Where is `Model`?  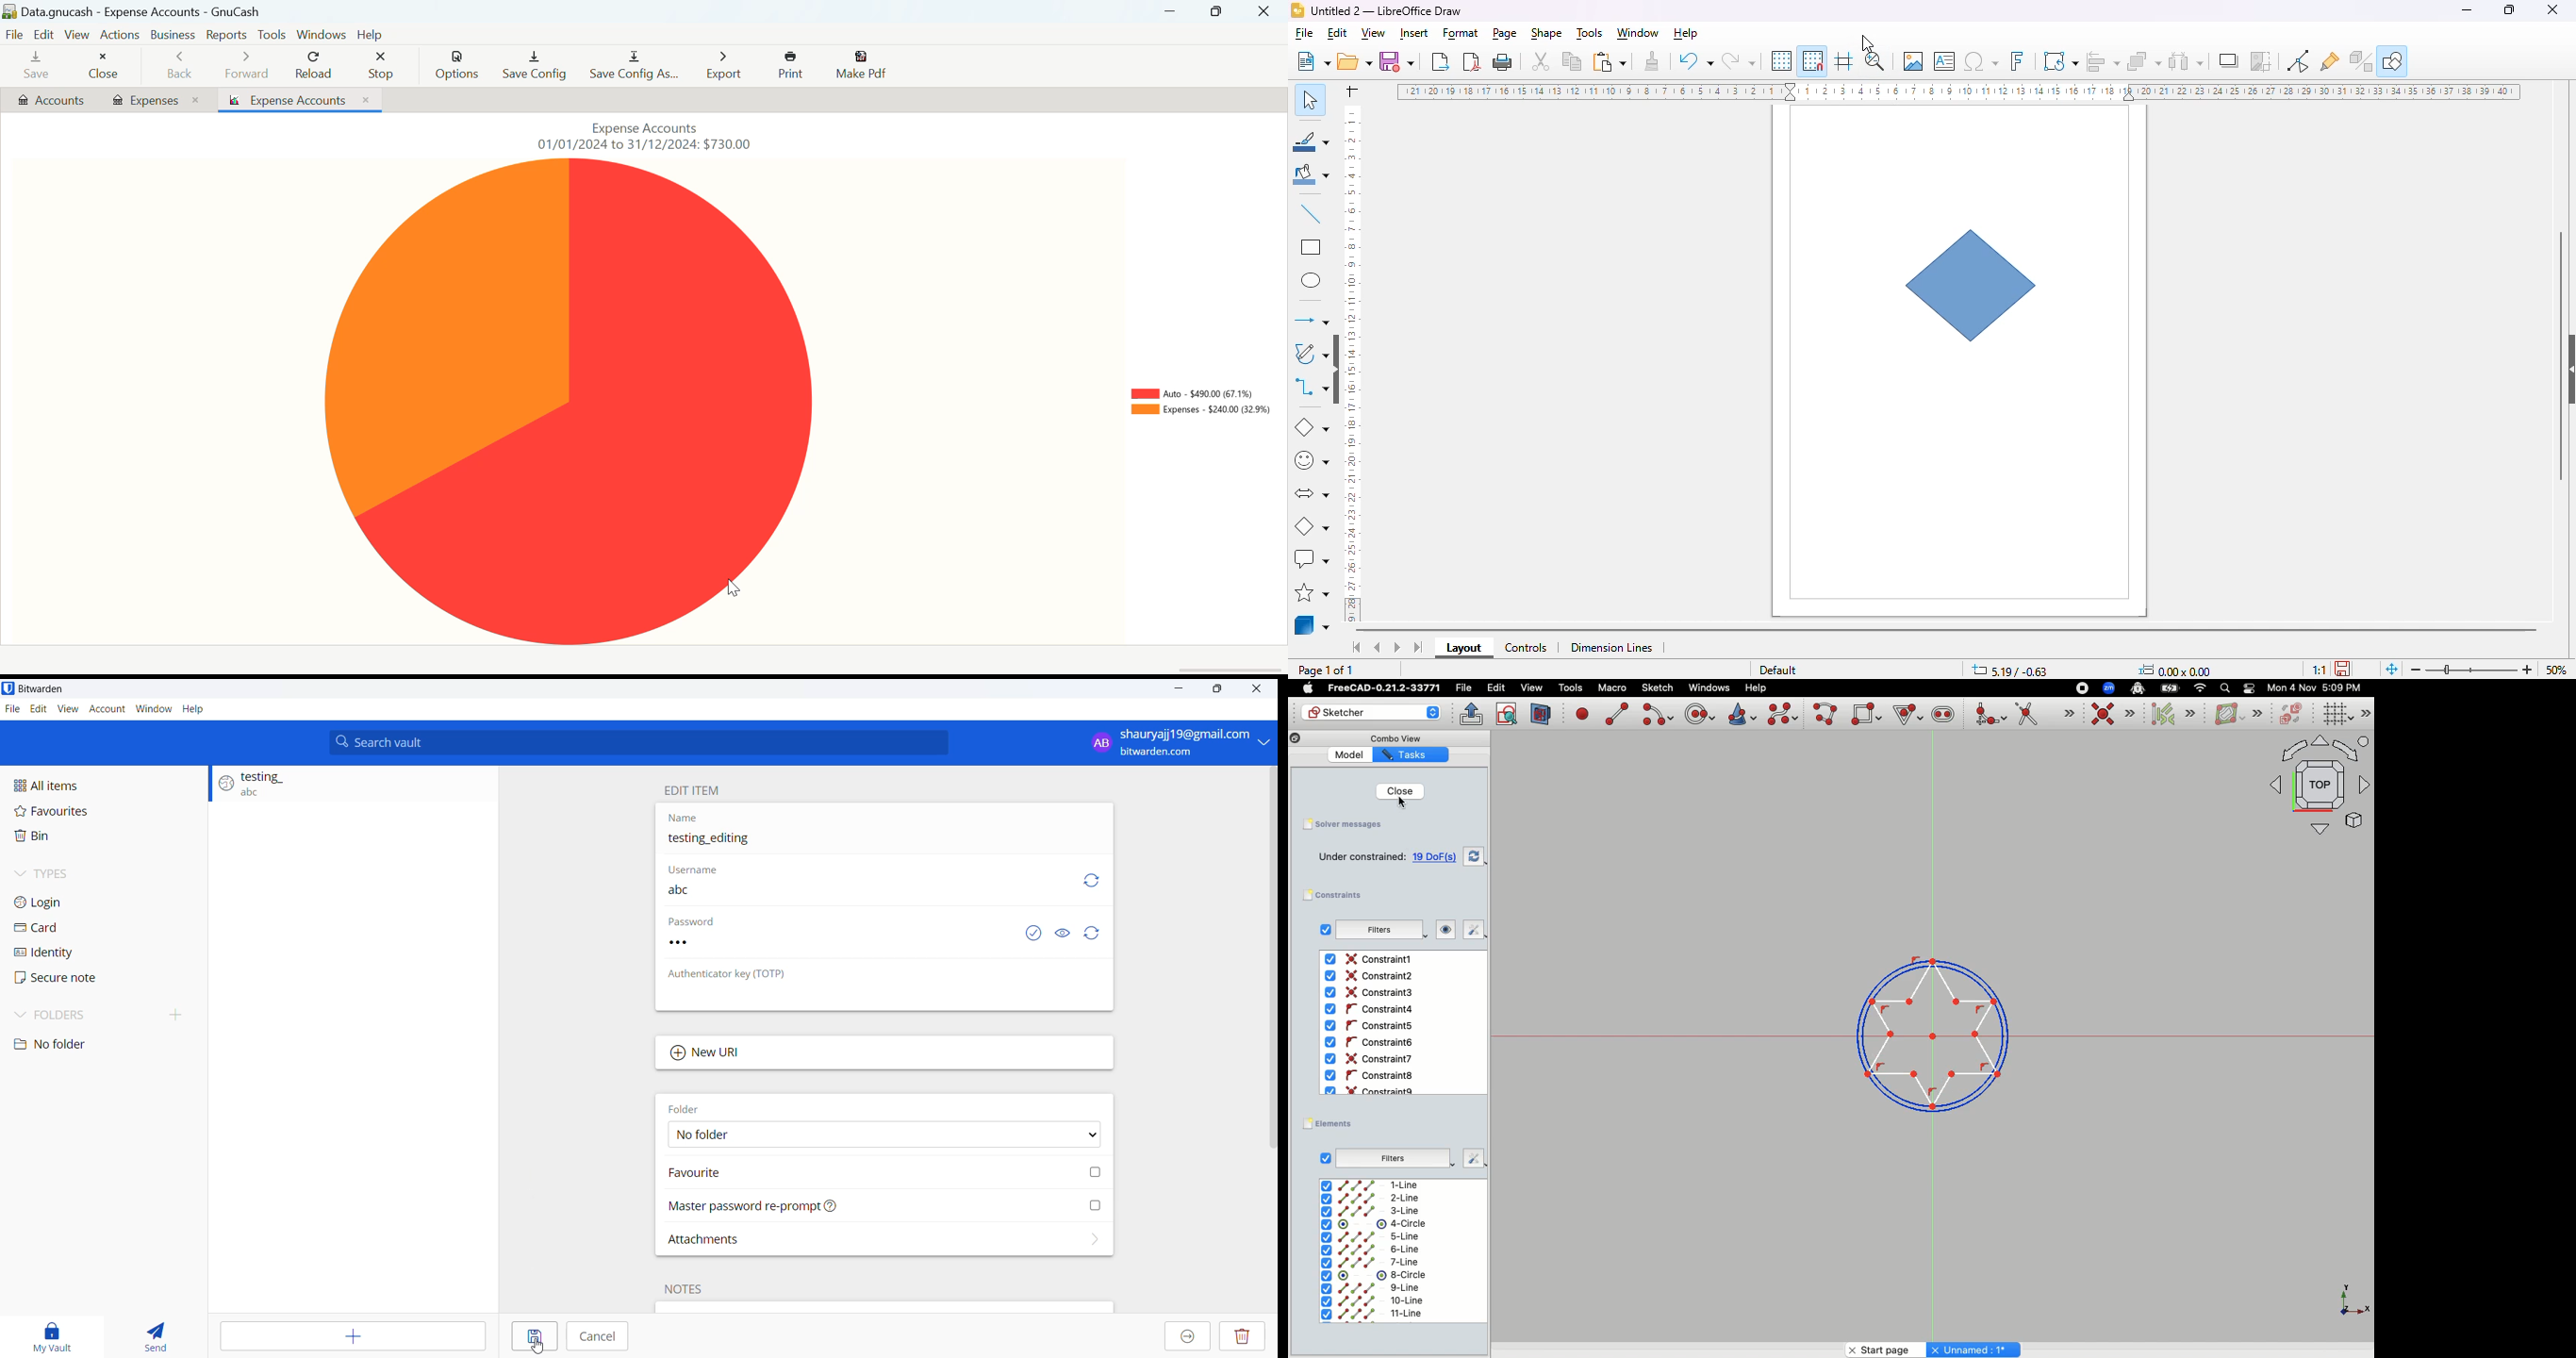
Model is located at coordinates (1348, 754).